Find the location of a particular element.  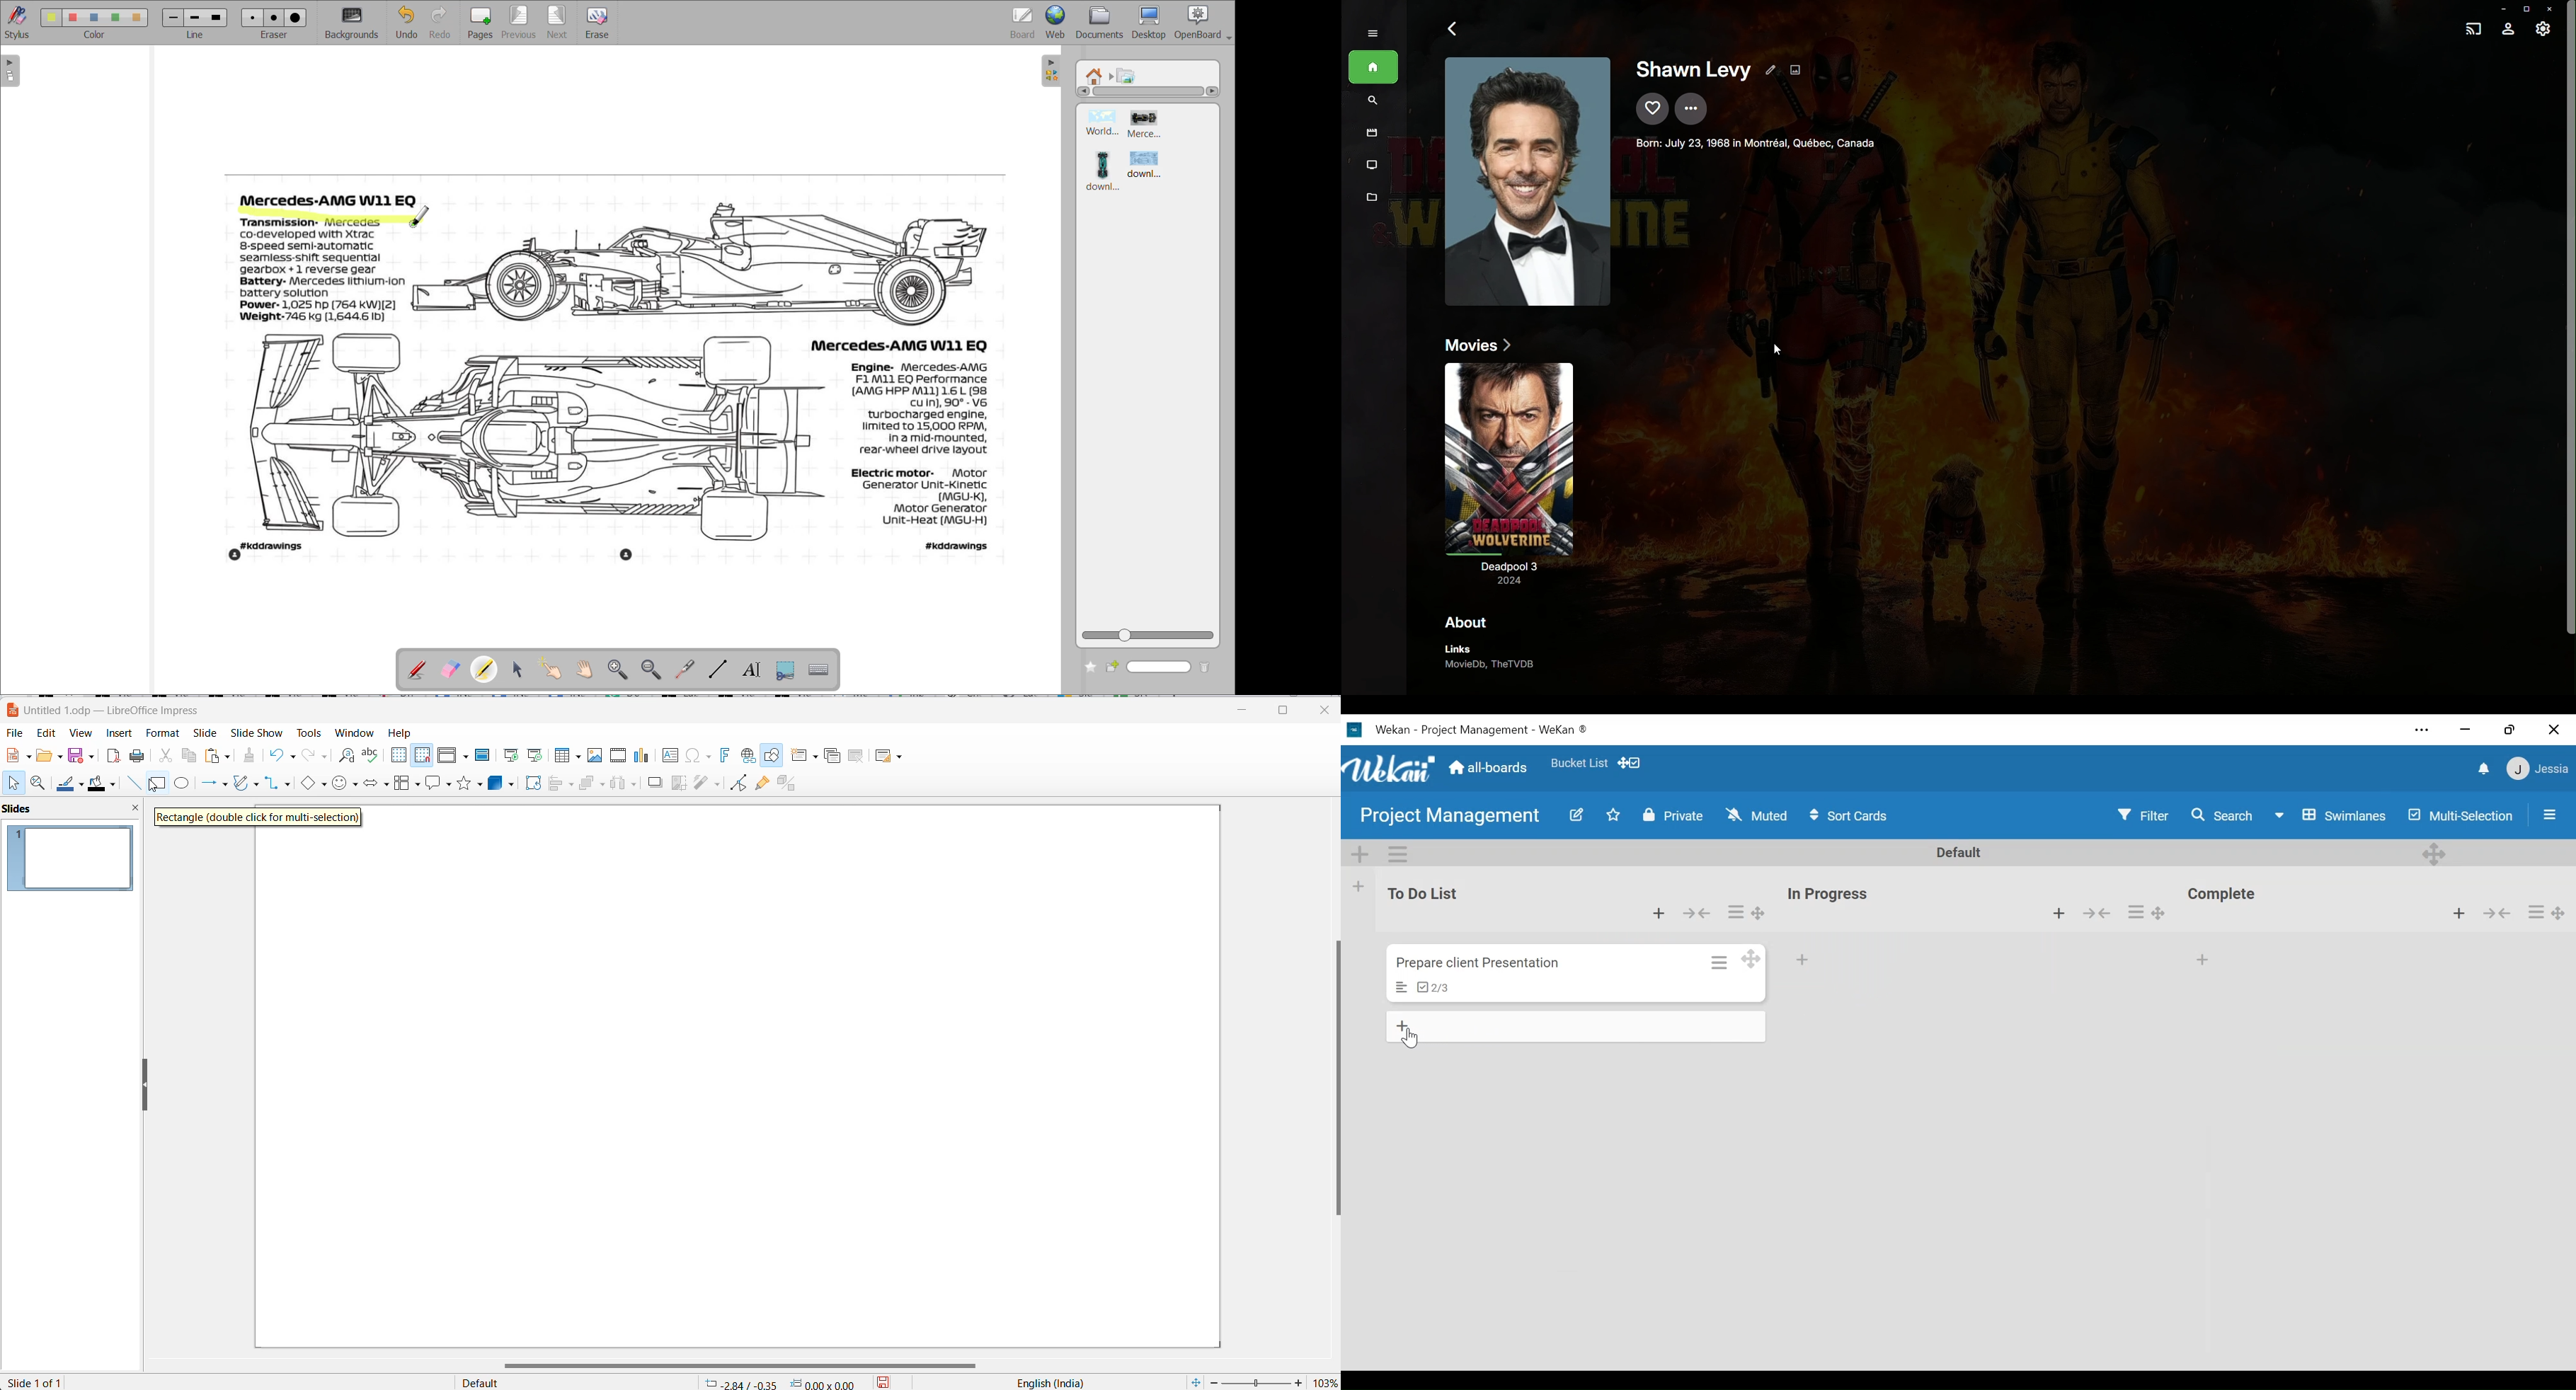

to do list is located at coordinates (1427, 894).